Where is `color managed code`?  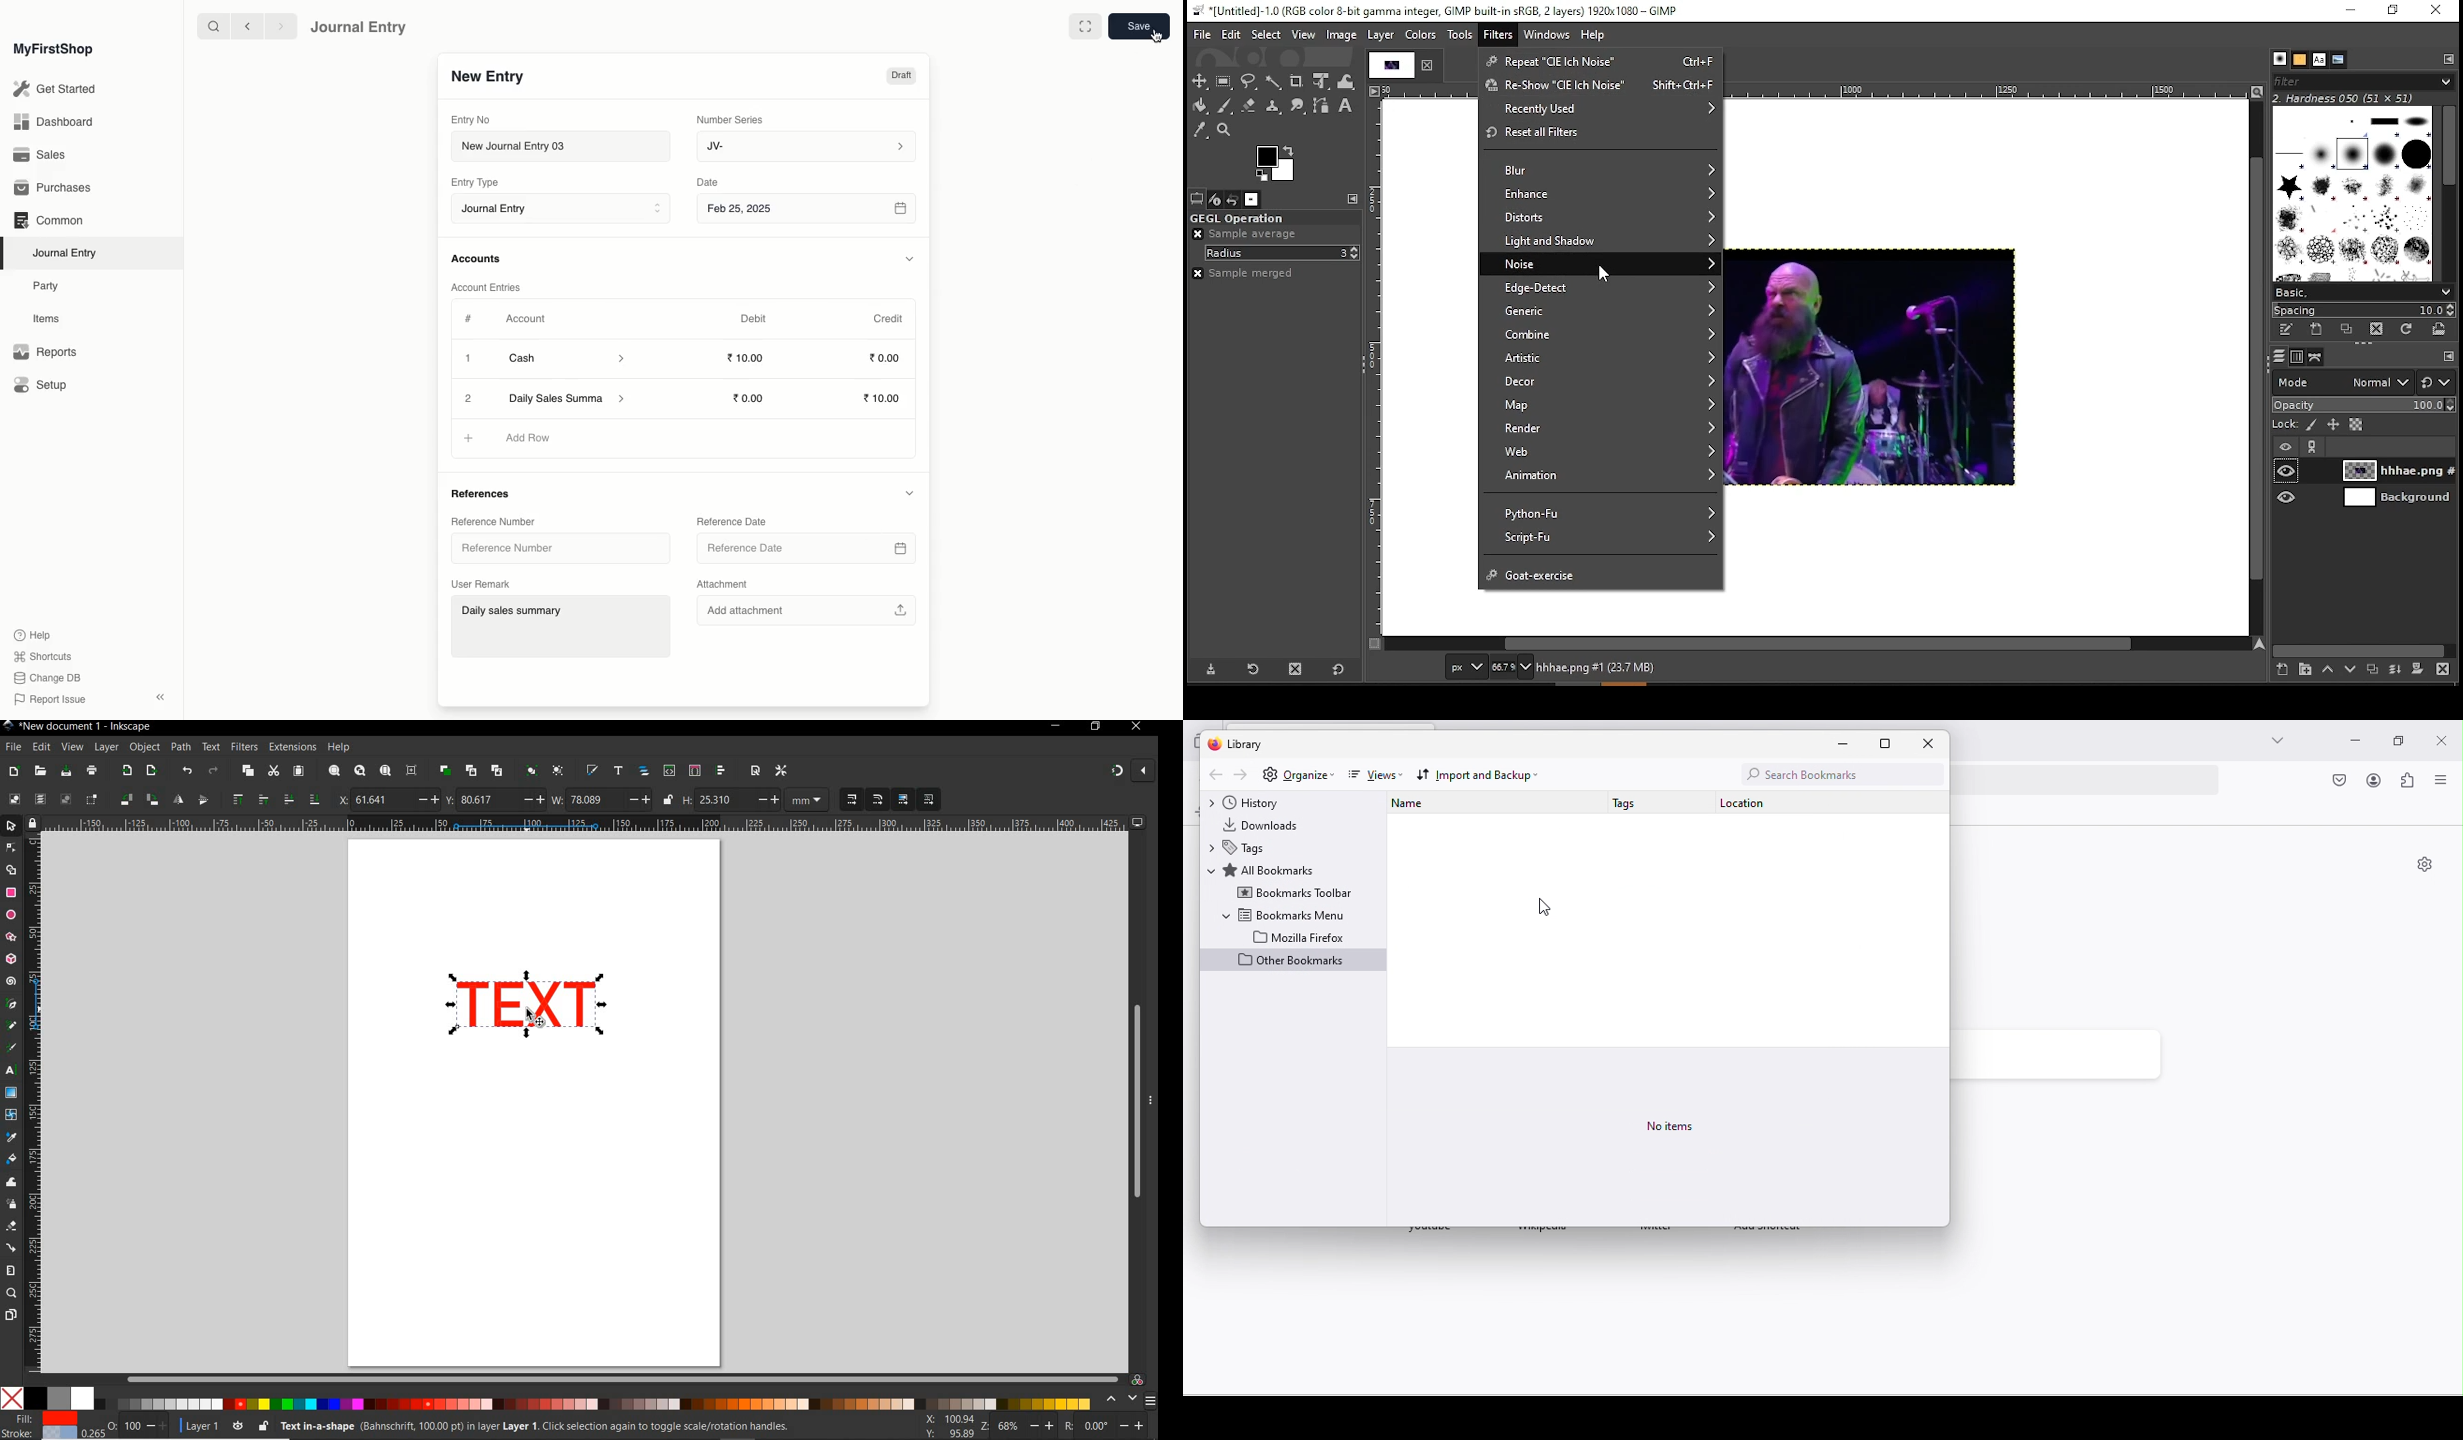 color managed code is located at coordinates (1138, 1379).